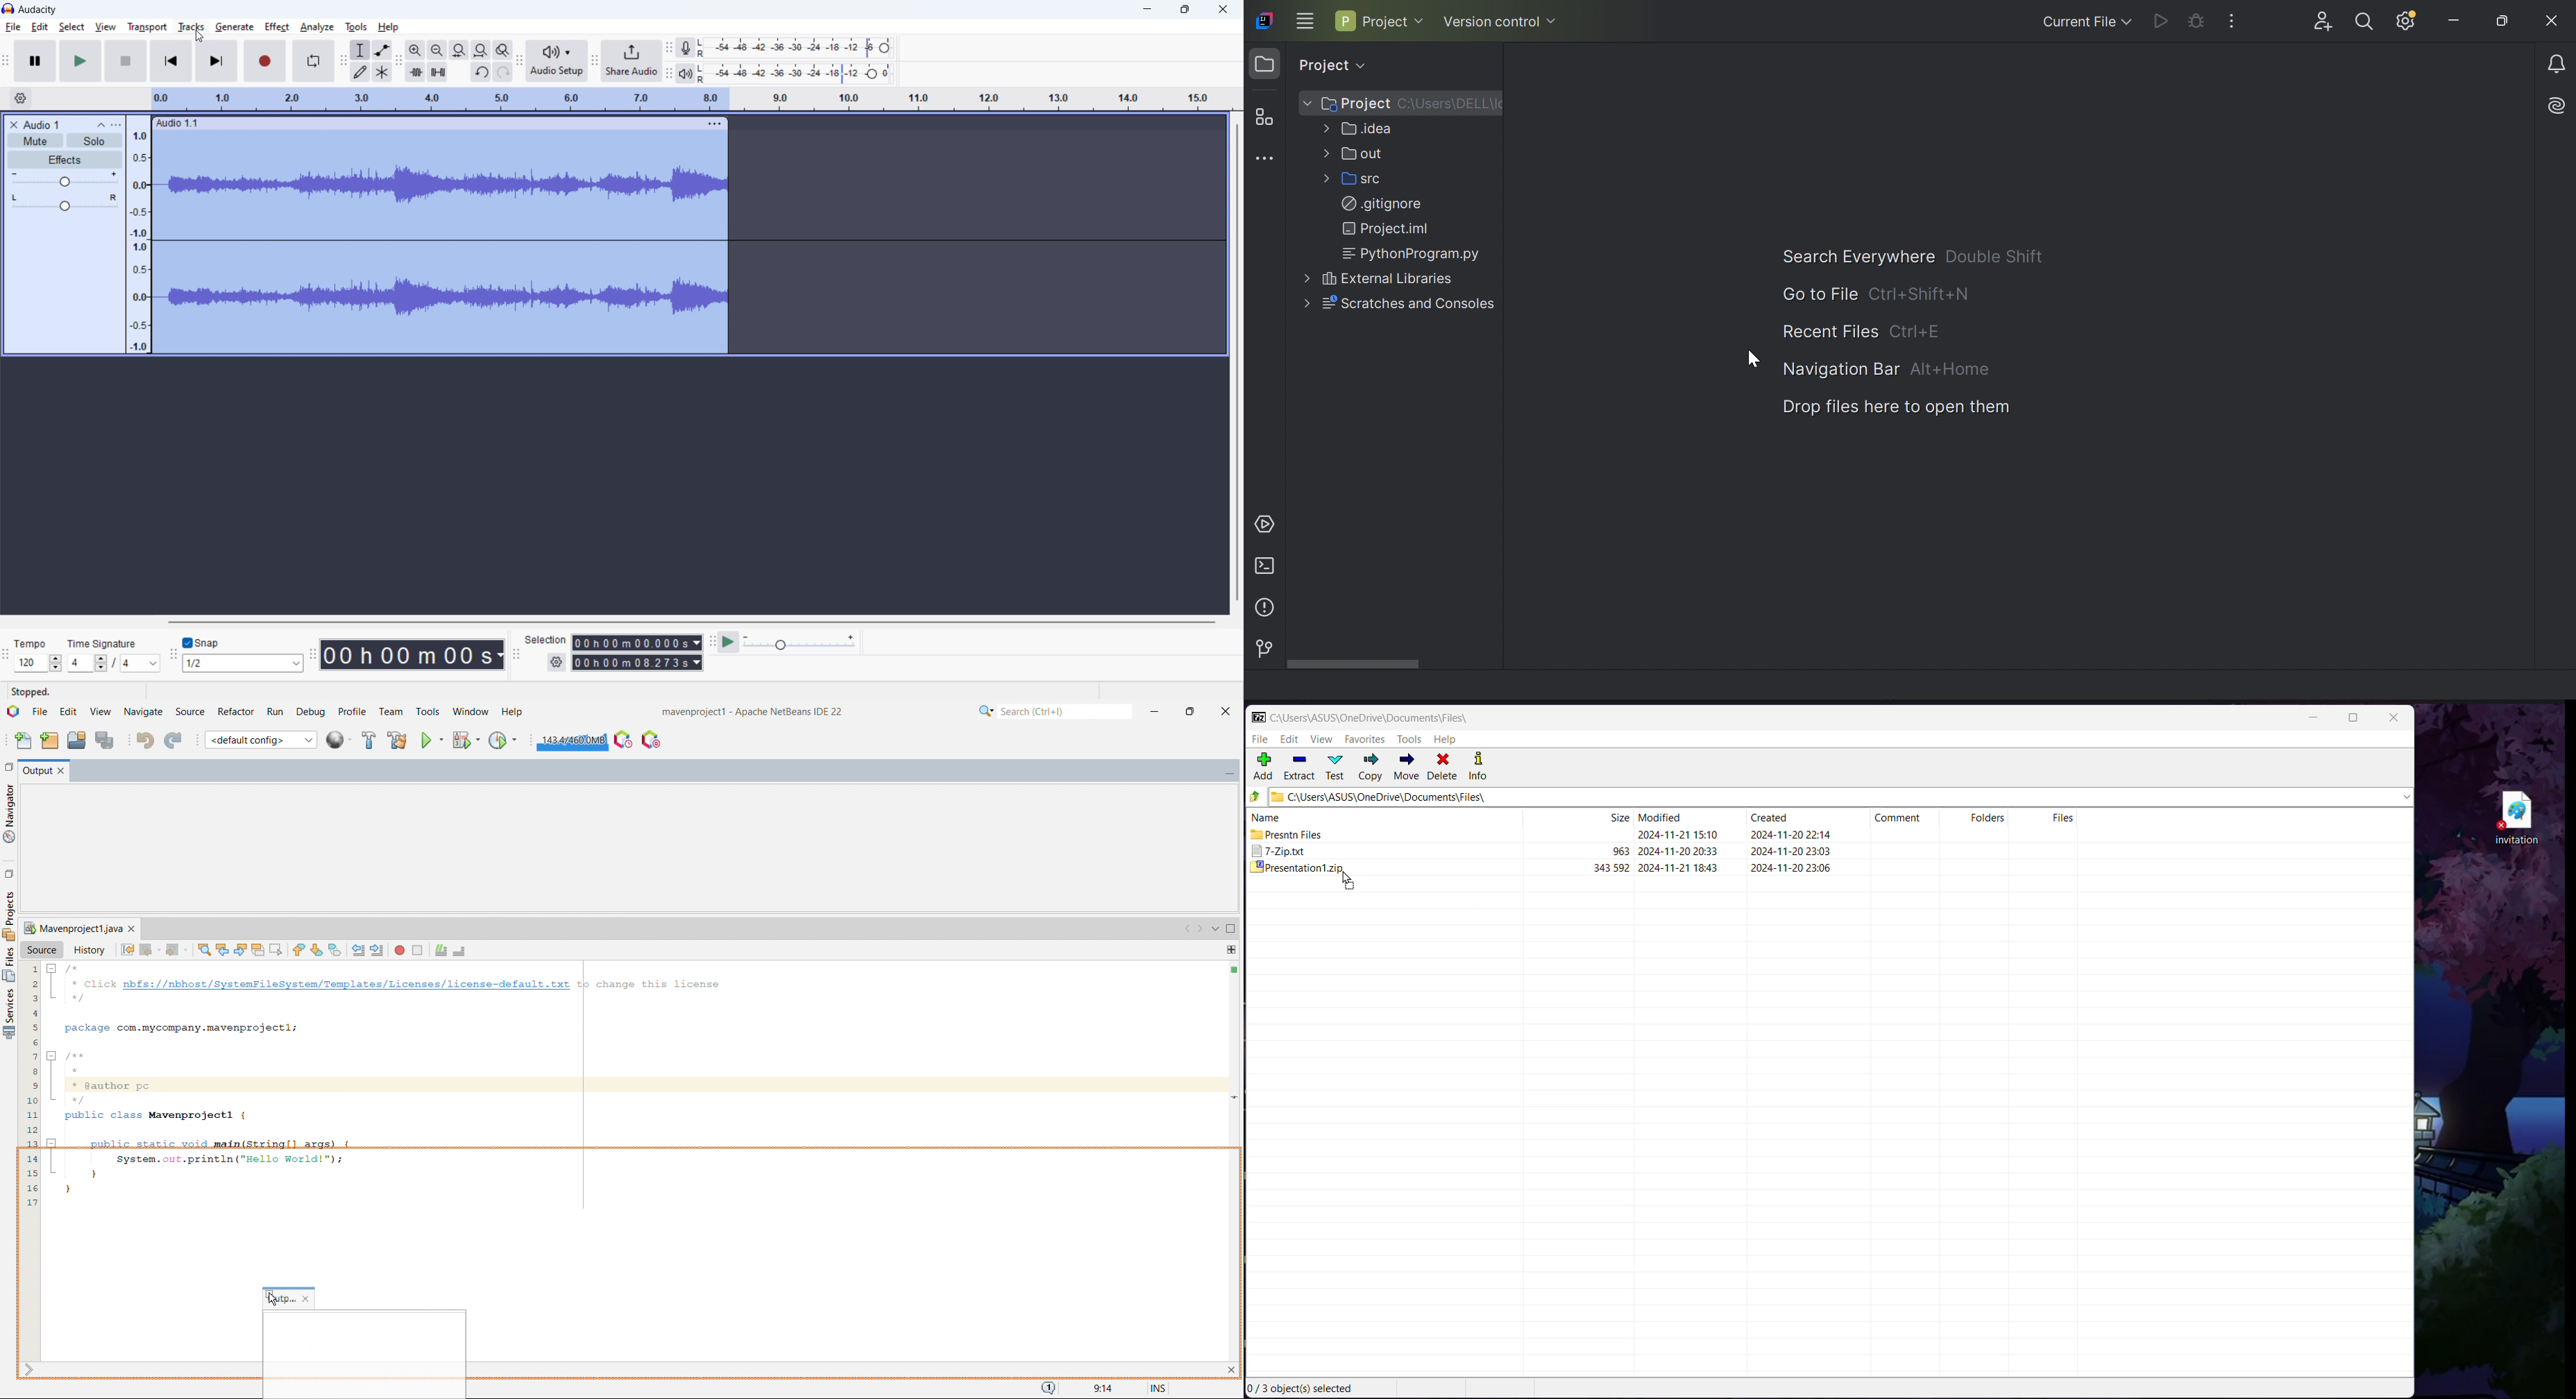 The width and height of the screenshot is (2576, 1400). I want to click on edit, so click(40, 27).